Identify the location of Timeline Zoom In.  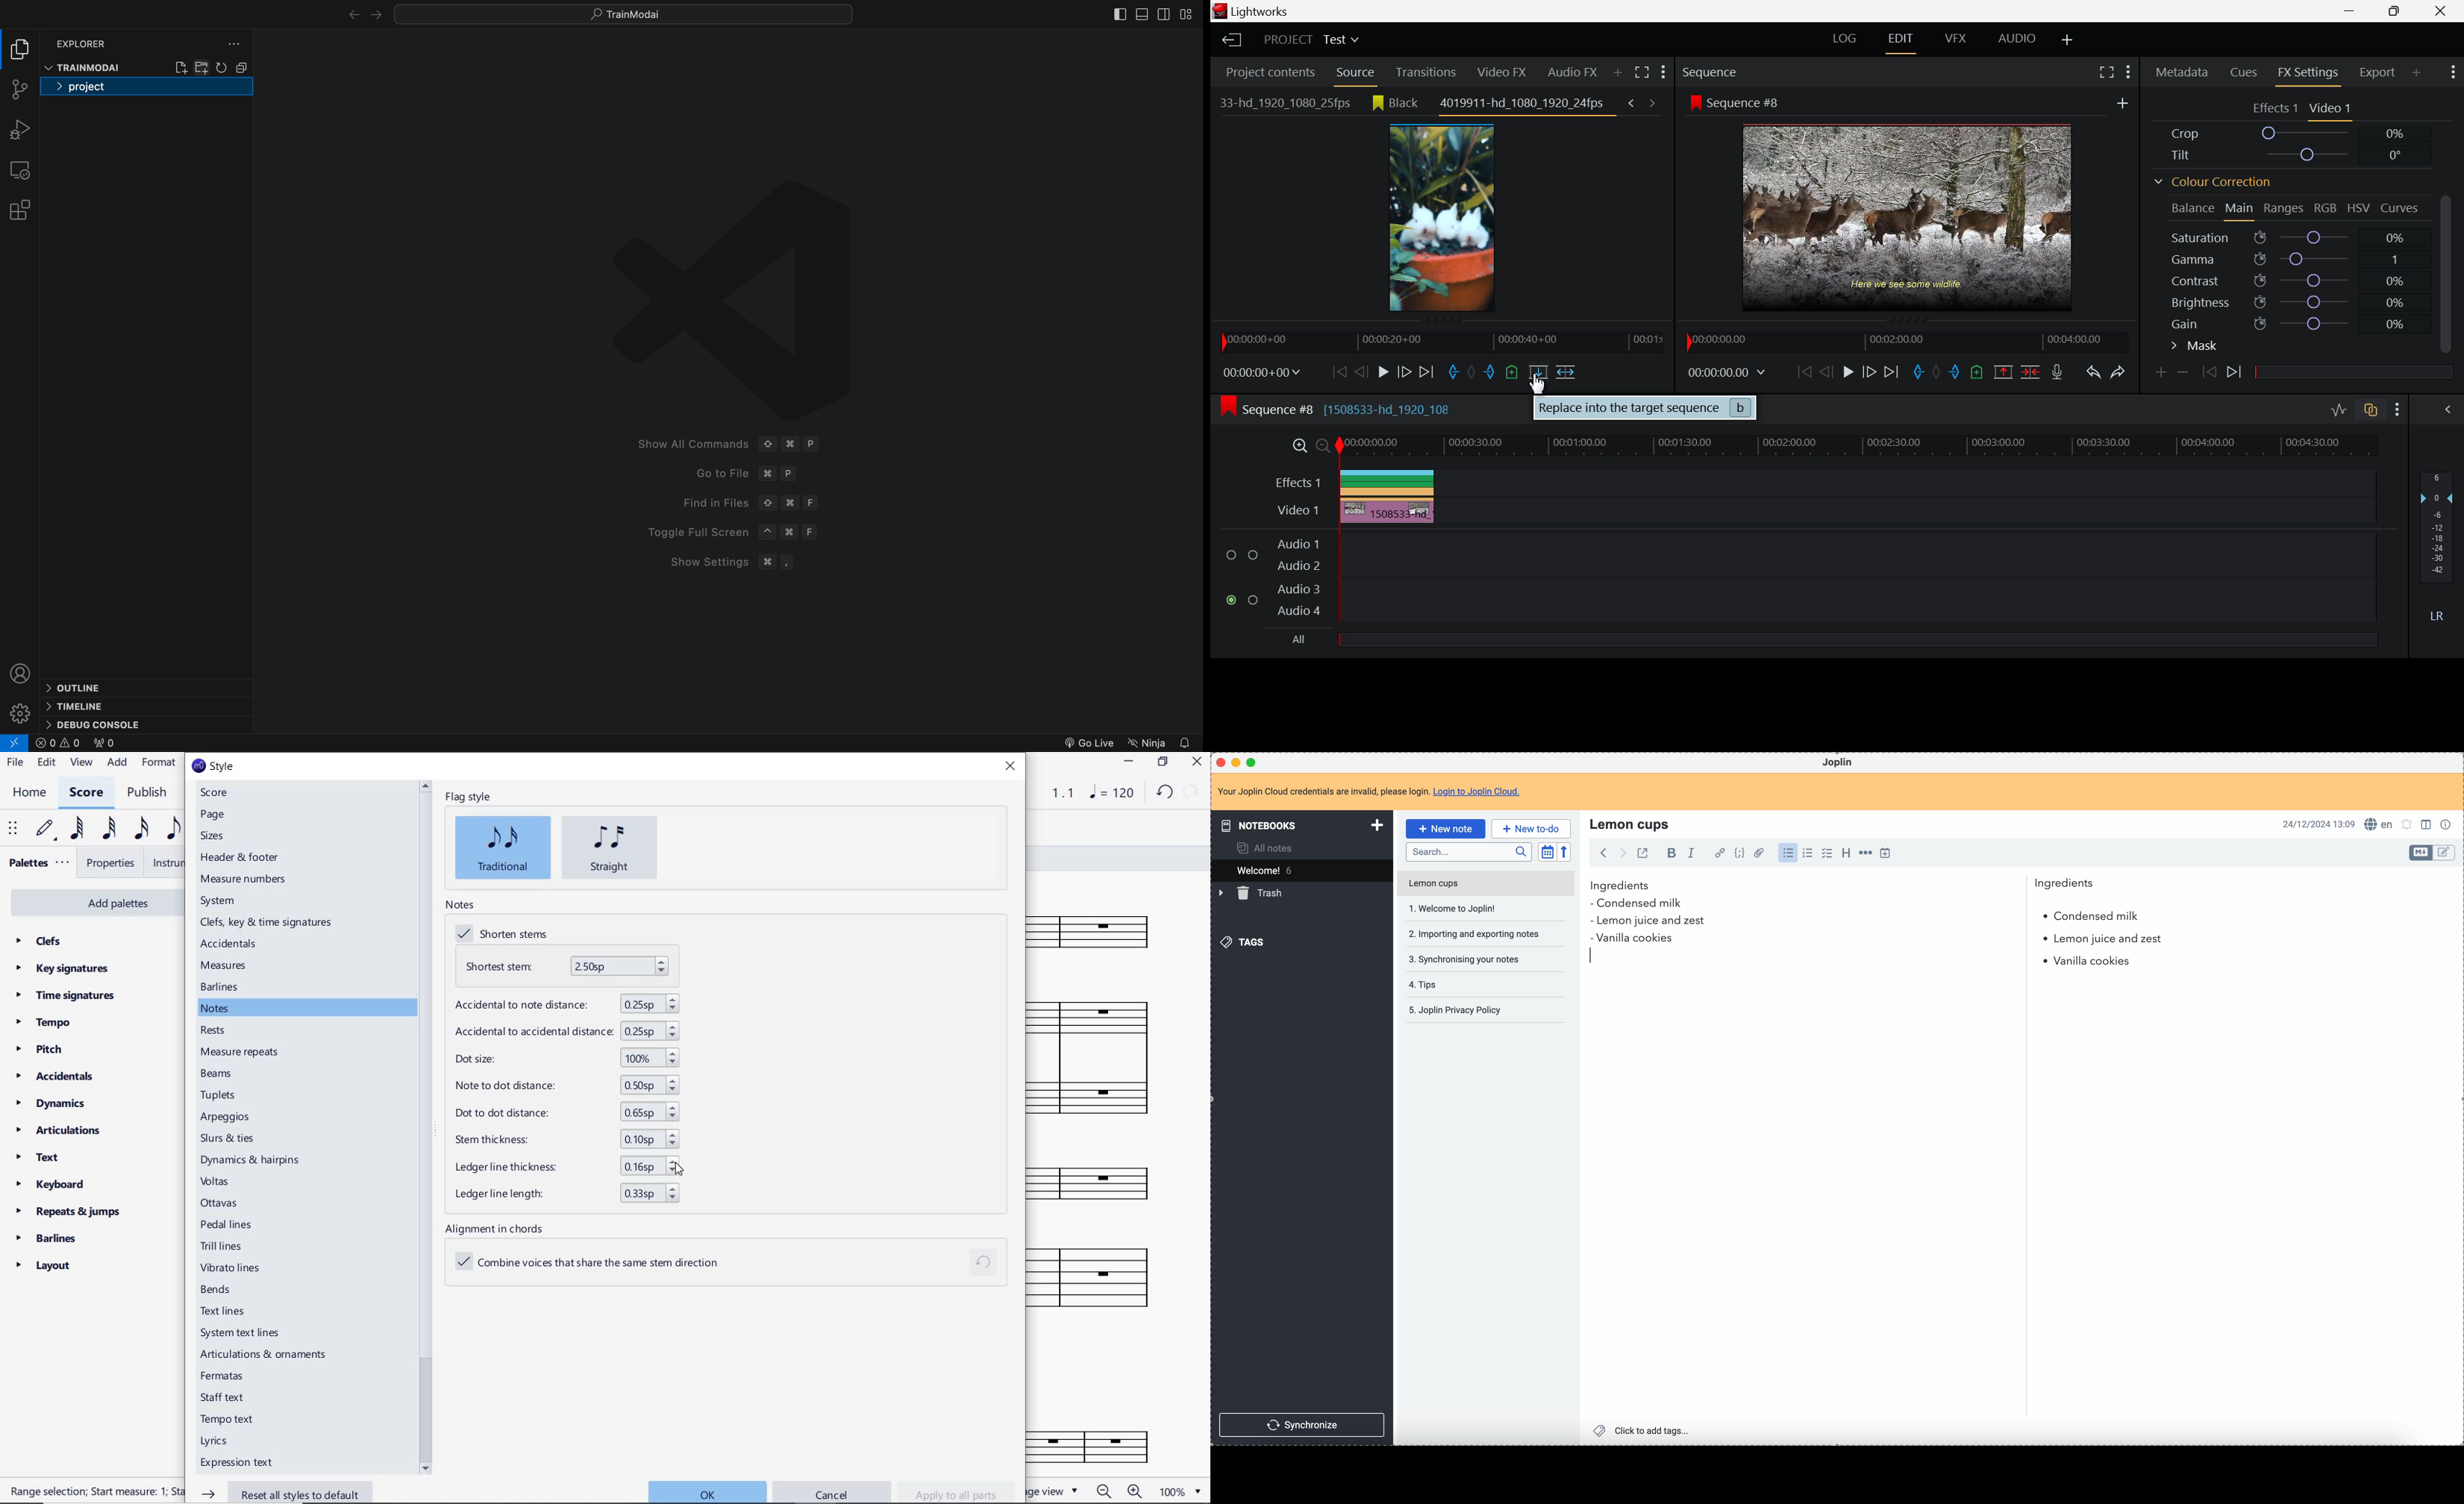
(1298, 447).